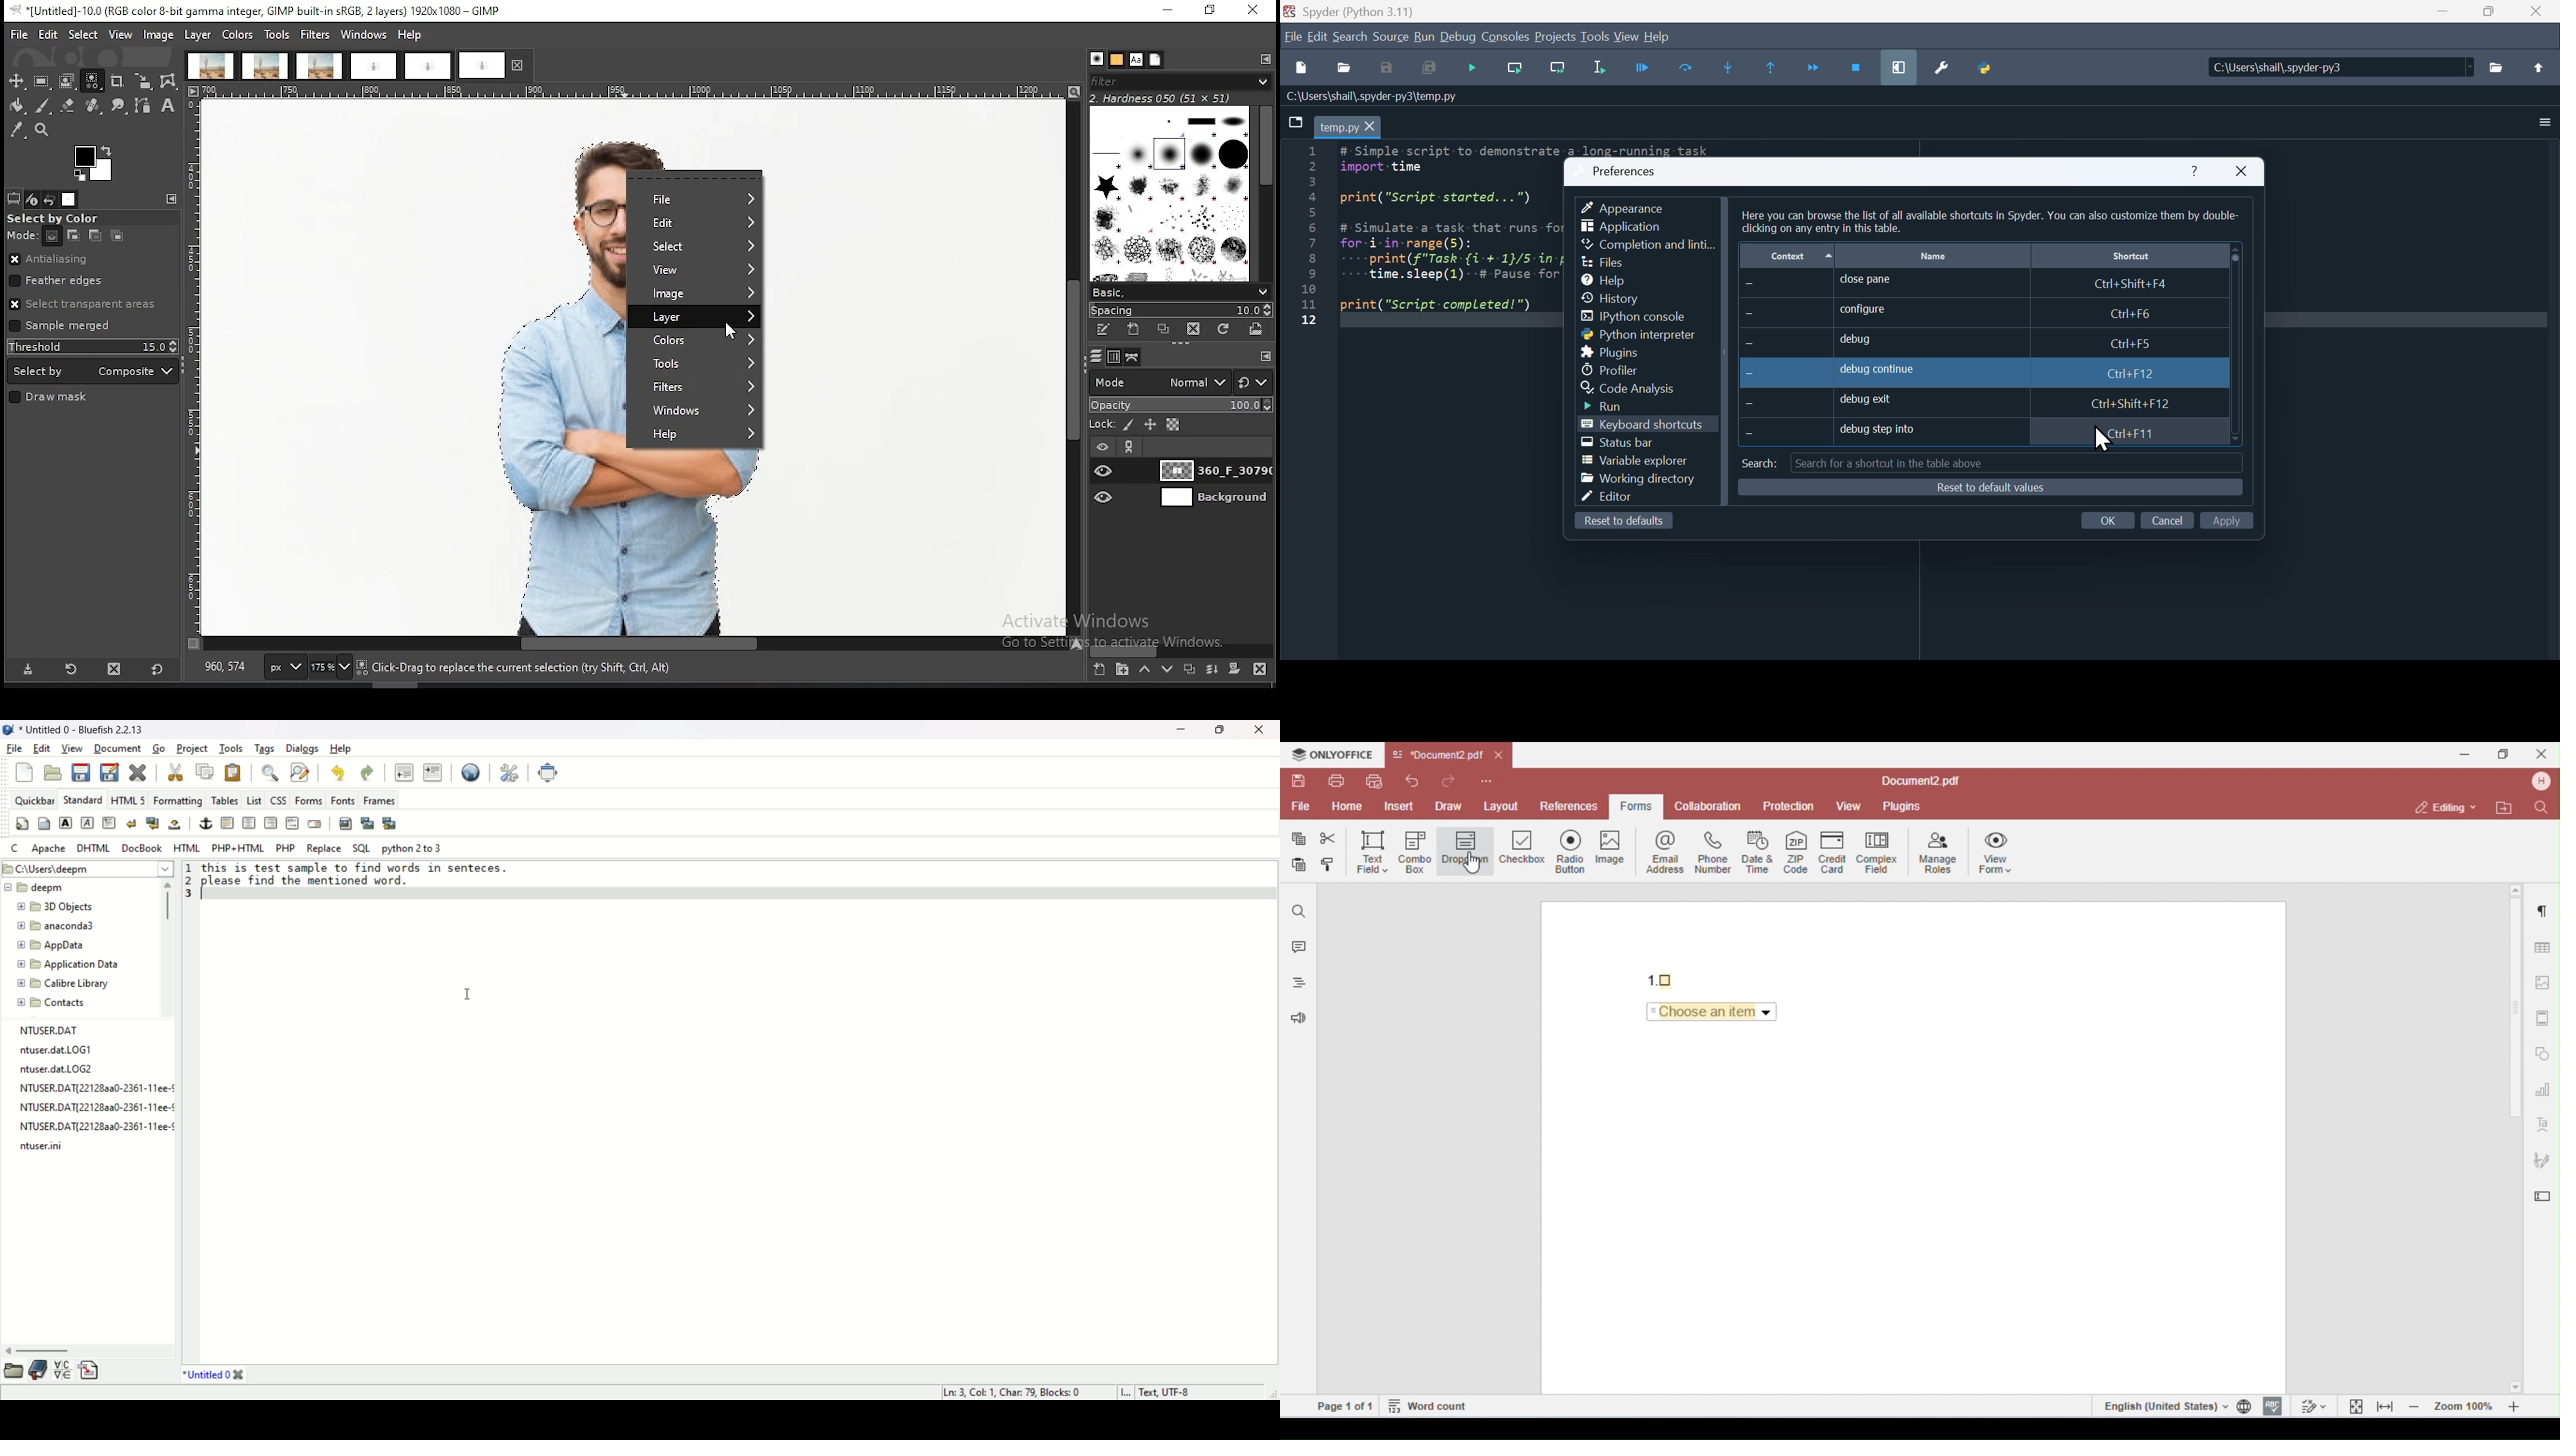 This screenshot has width=2576, height=1456. Describe the element at coordinates (2533, 123) in the screenshot. I see `More options` at that location.